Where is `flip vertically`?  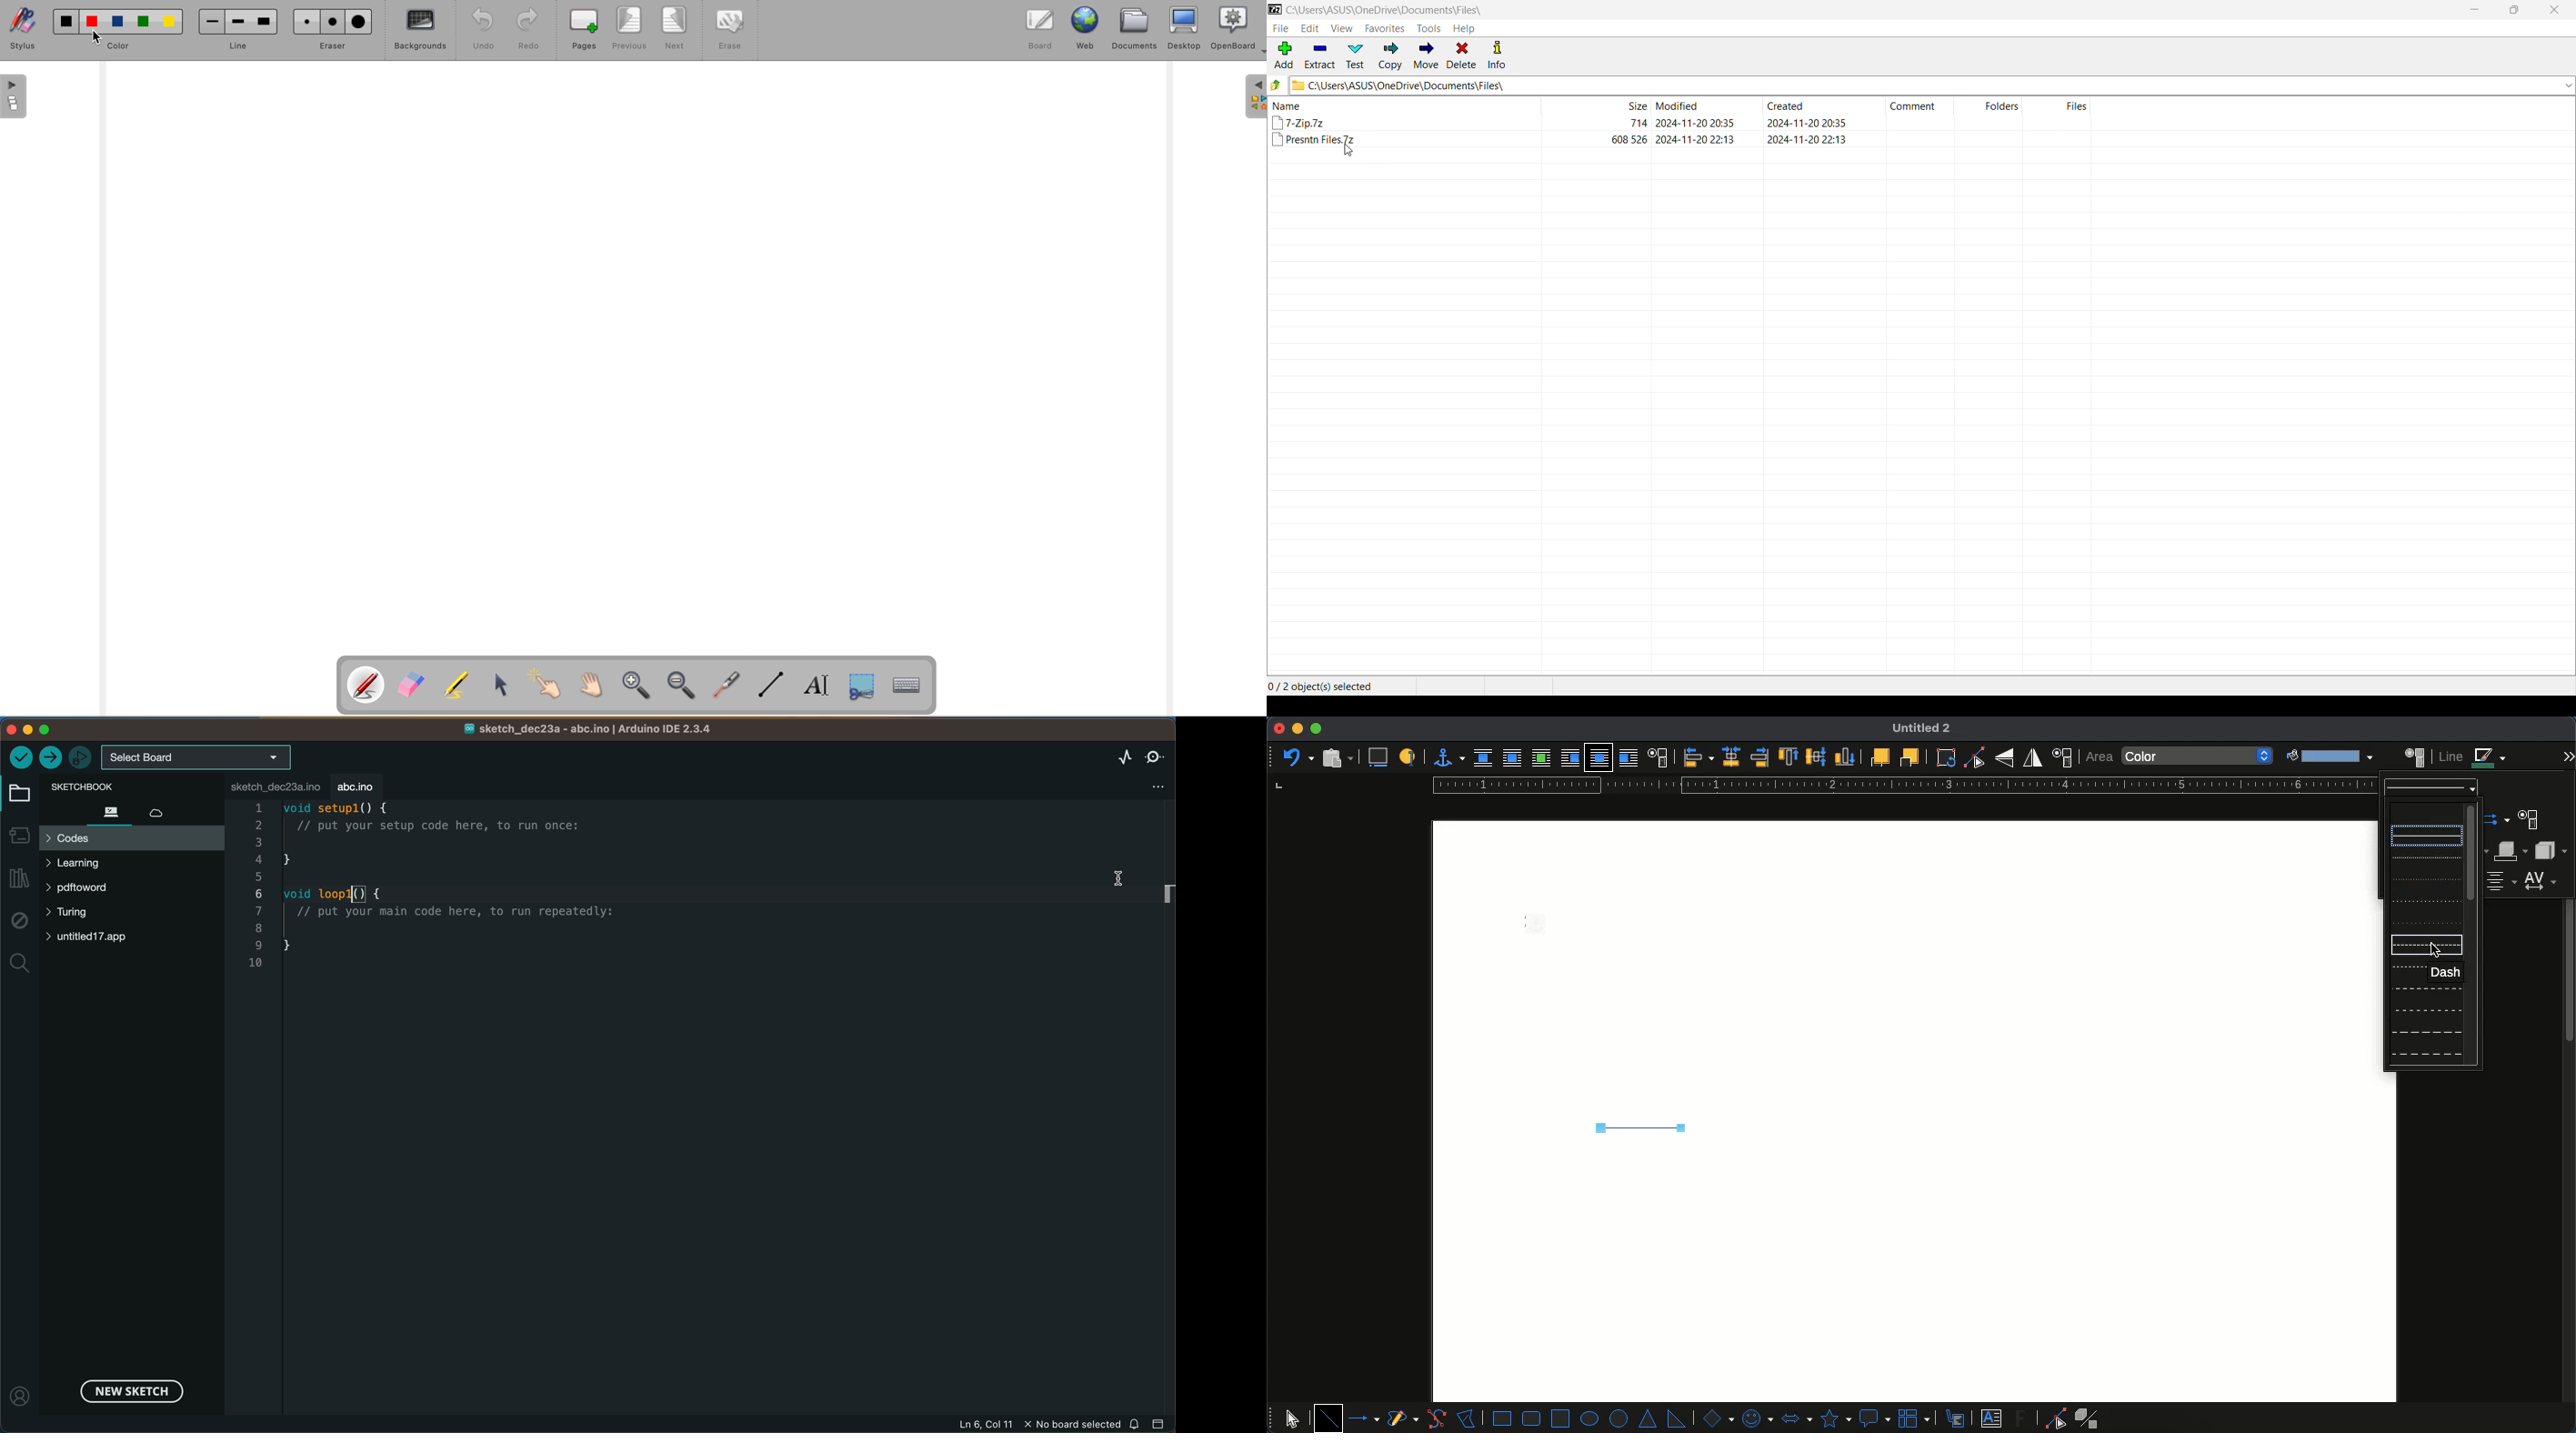
flip vertically is located at coordinates (2004, 757).